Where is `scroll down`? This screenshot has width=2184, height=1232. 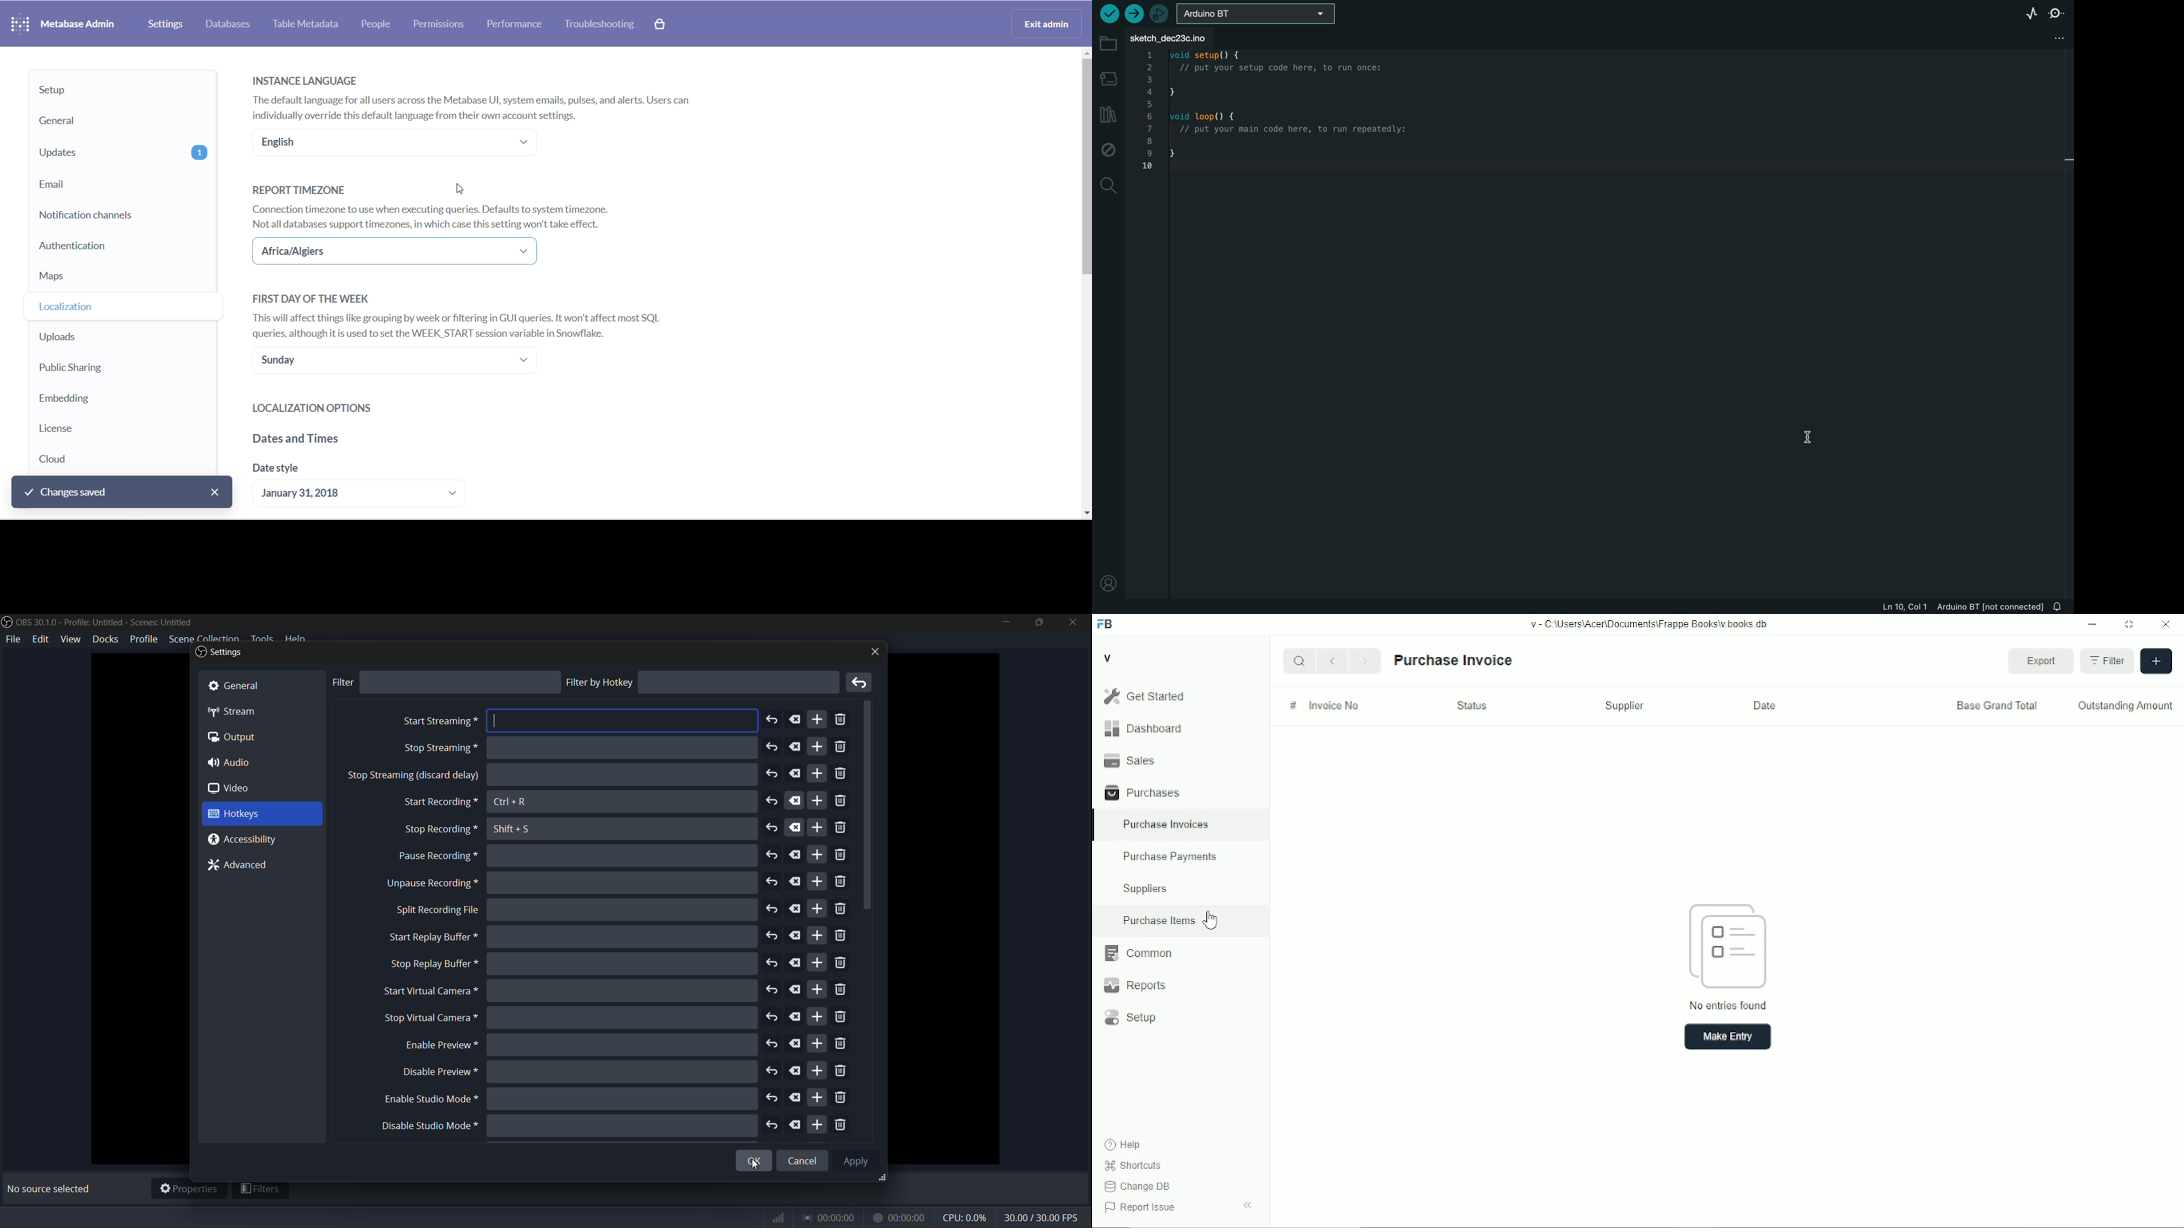
scroll down is located at coordinates (870, 807).